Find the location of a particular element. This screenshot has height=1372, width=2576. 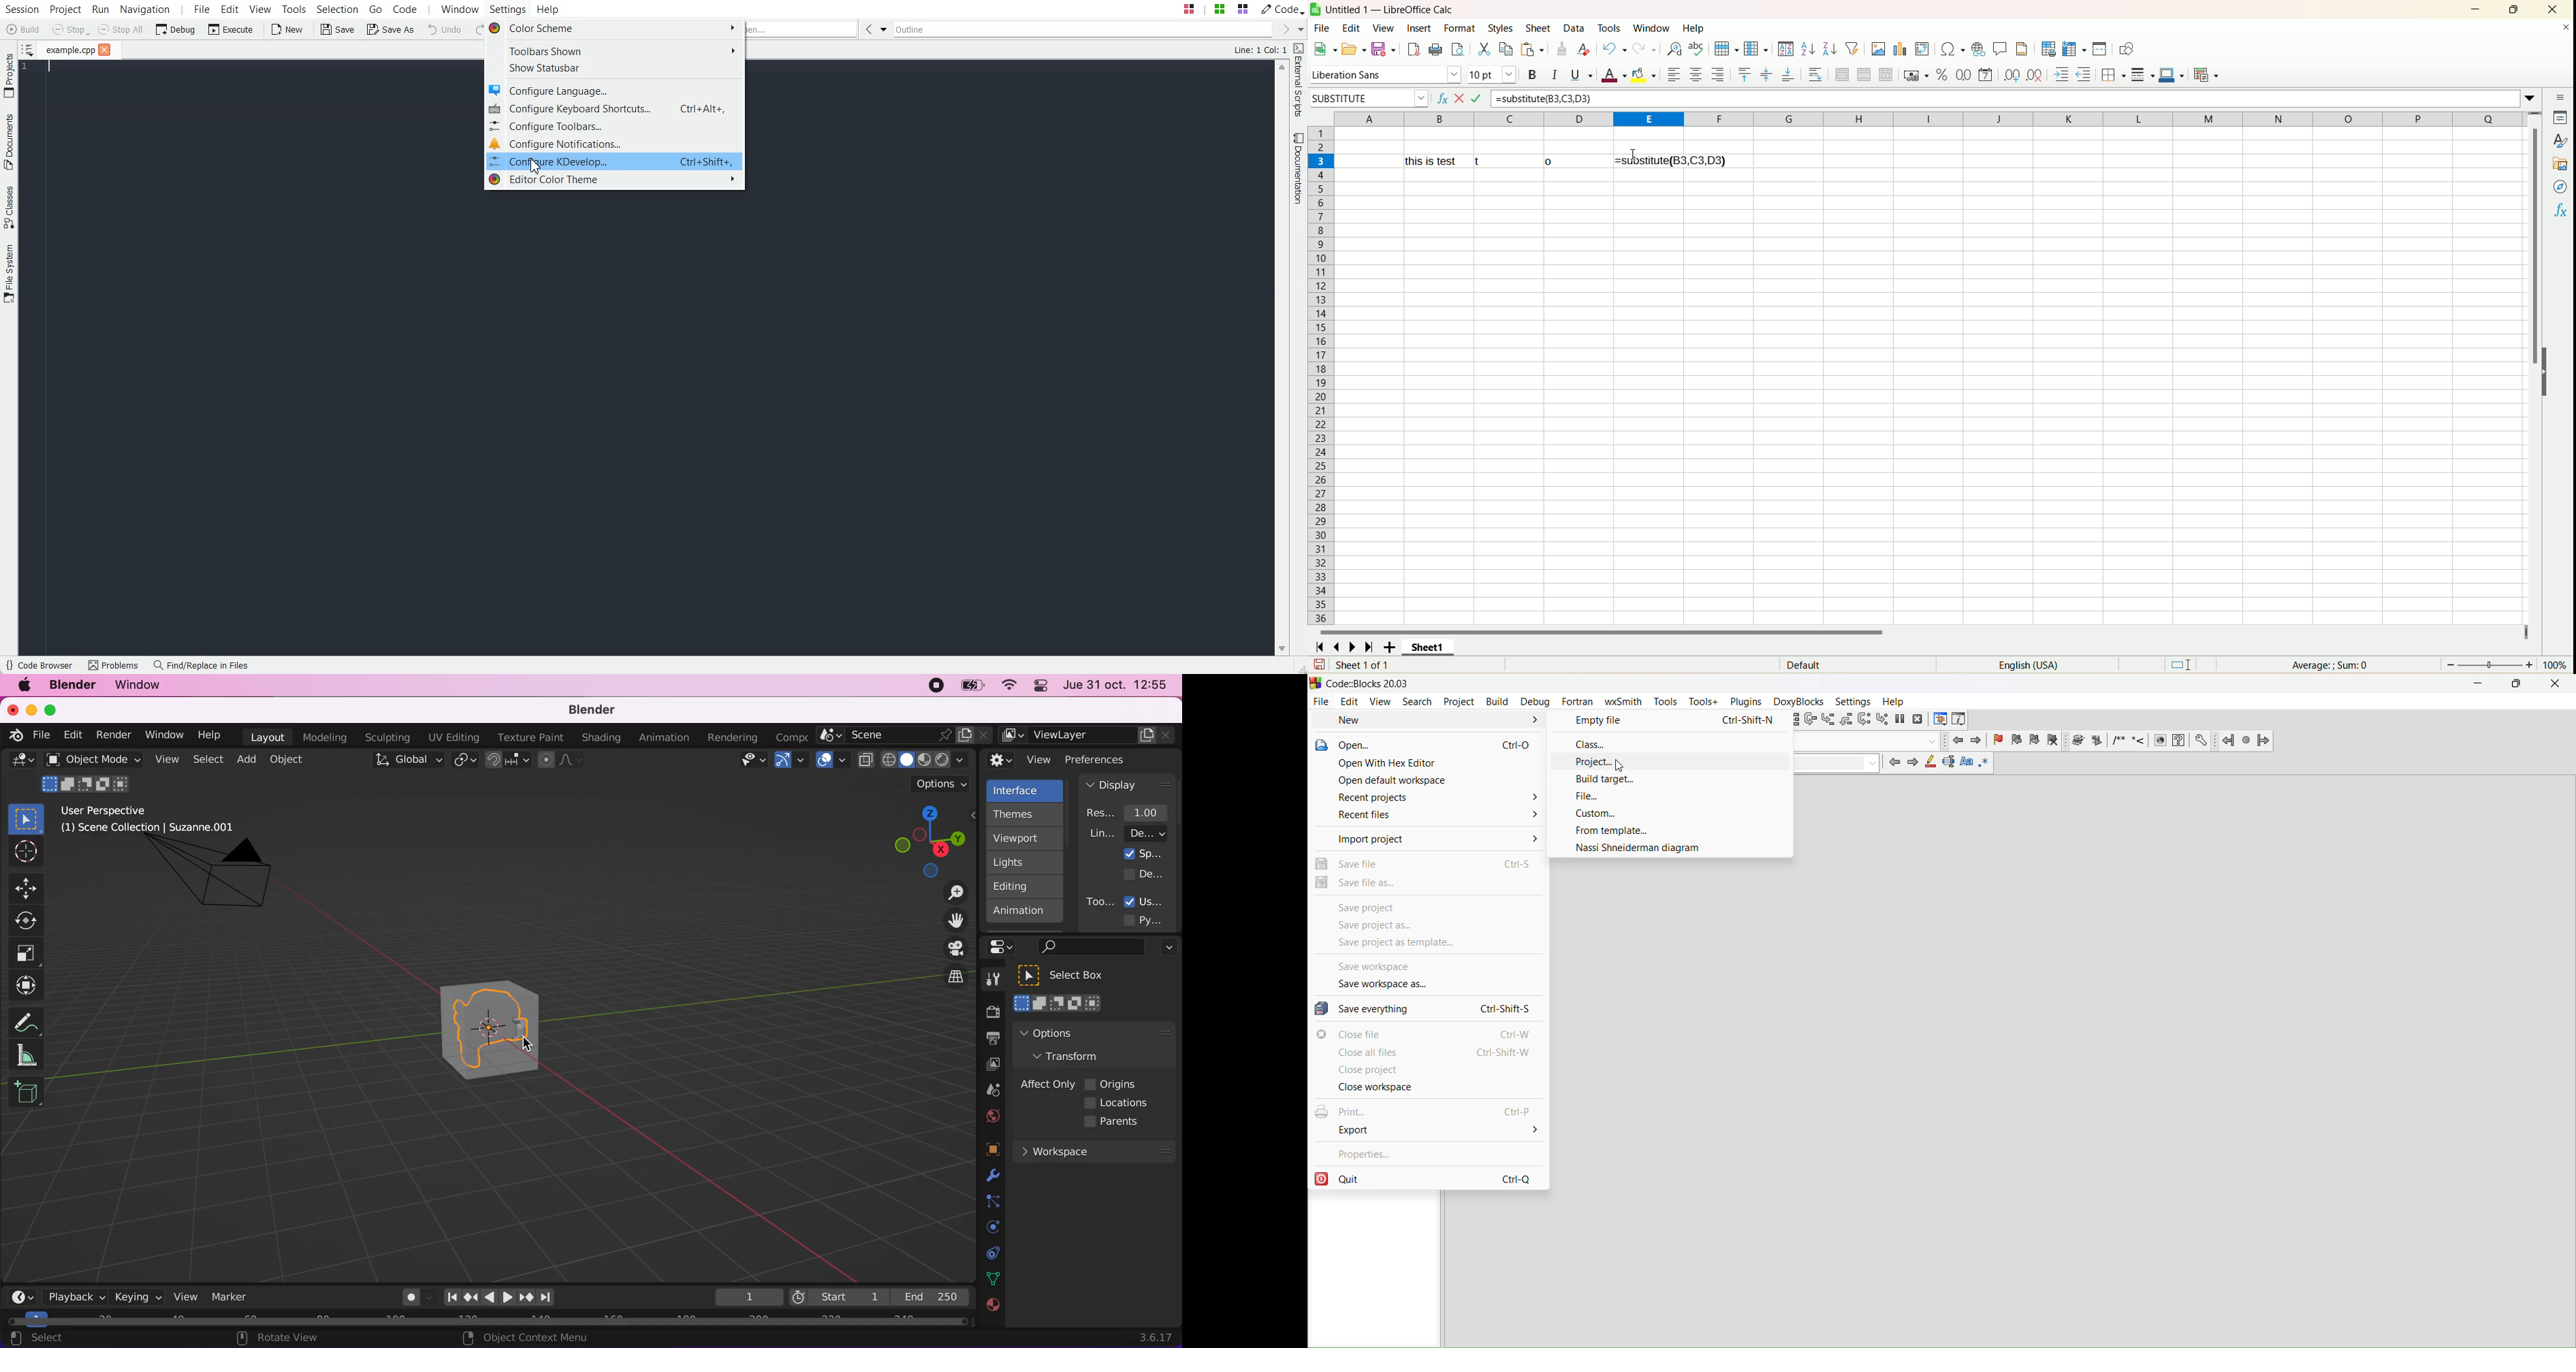

format as number is located at coordinates (1965, 75).